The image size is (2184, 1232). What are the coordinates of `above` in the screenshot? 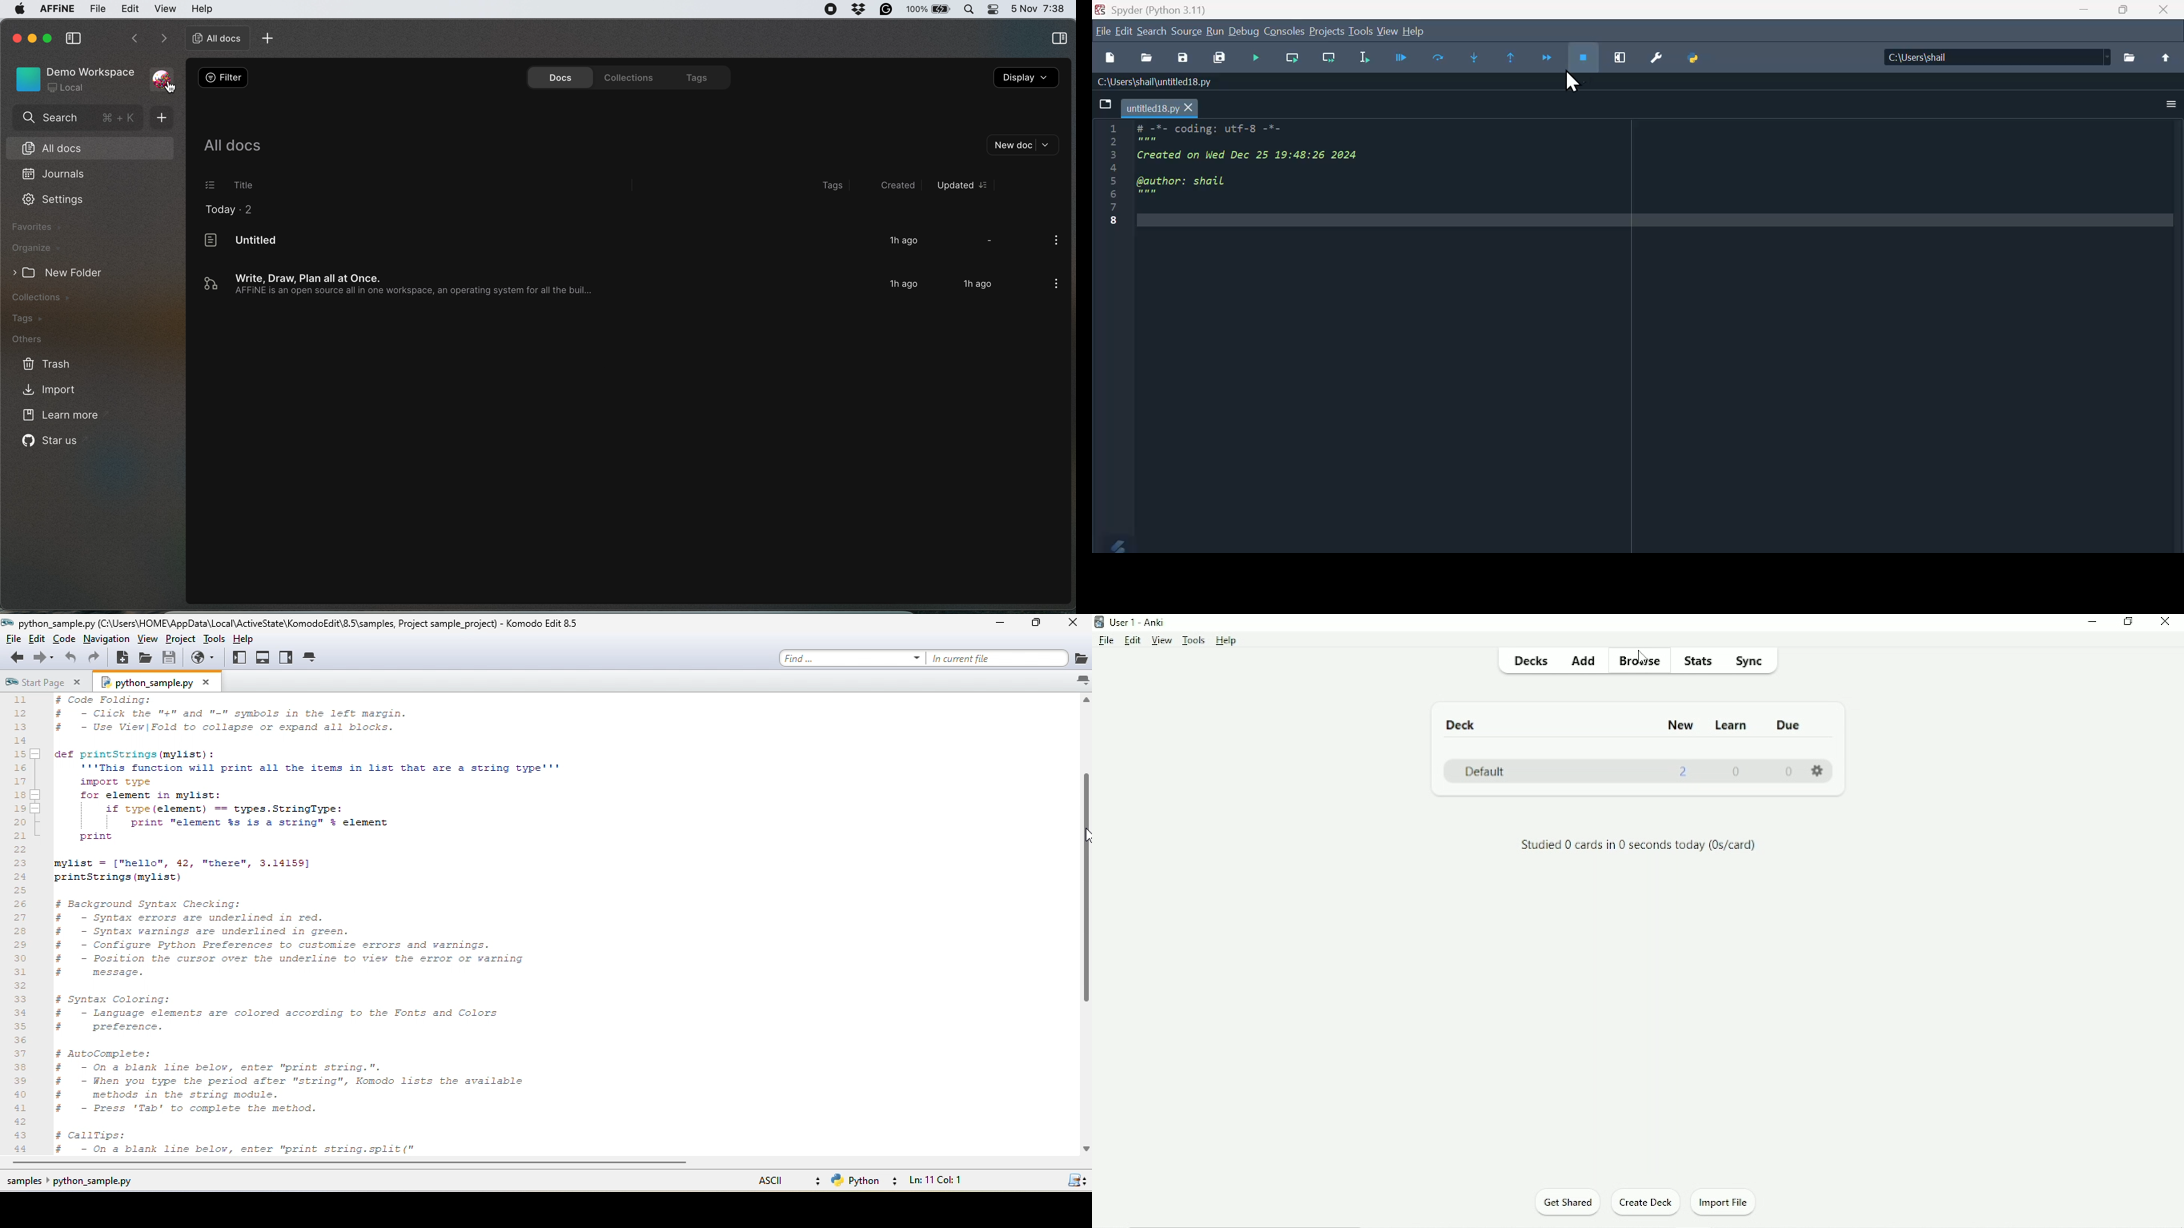 It's located at (2168, 59).